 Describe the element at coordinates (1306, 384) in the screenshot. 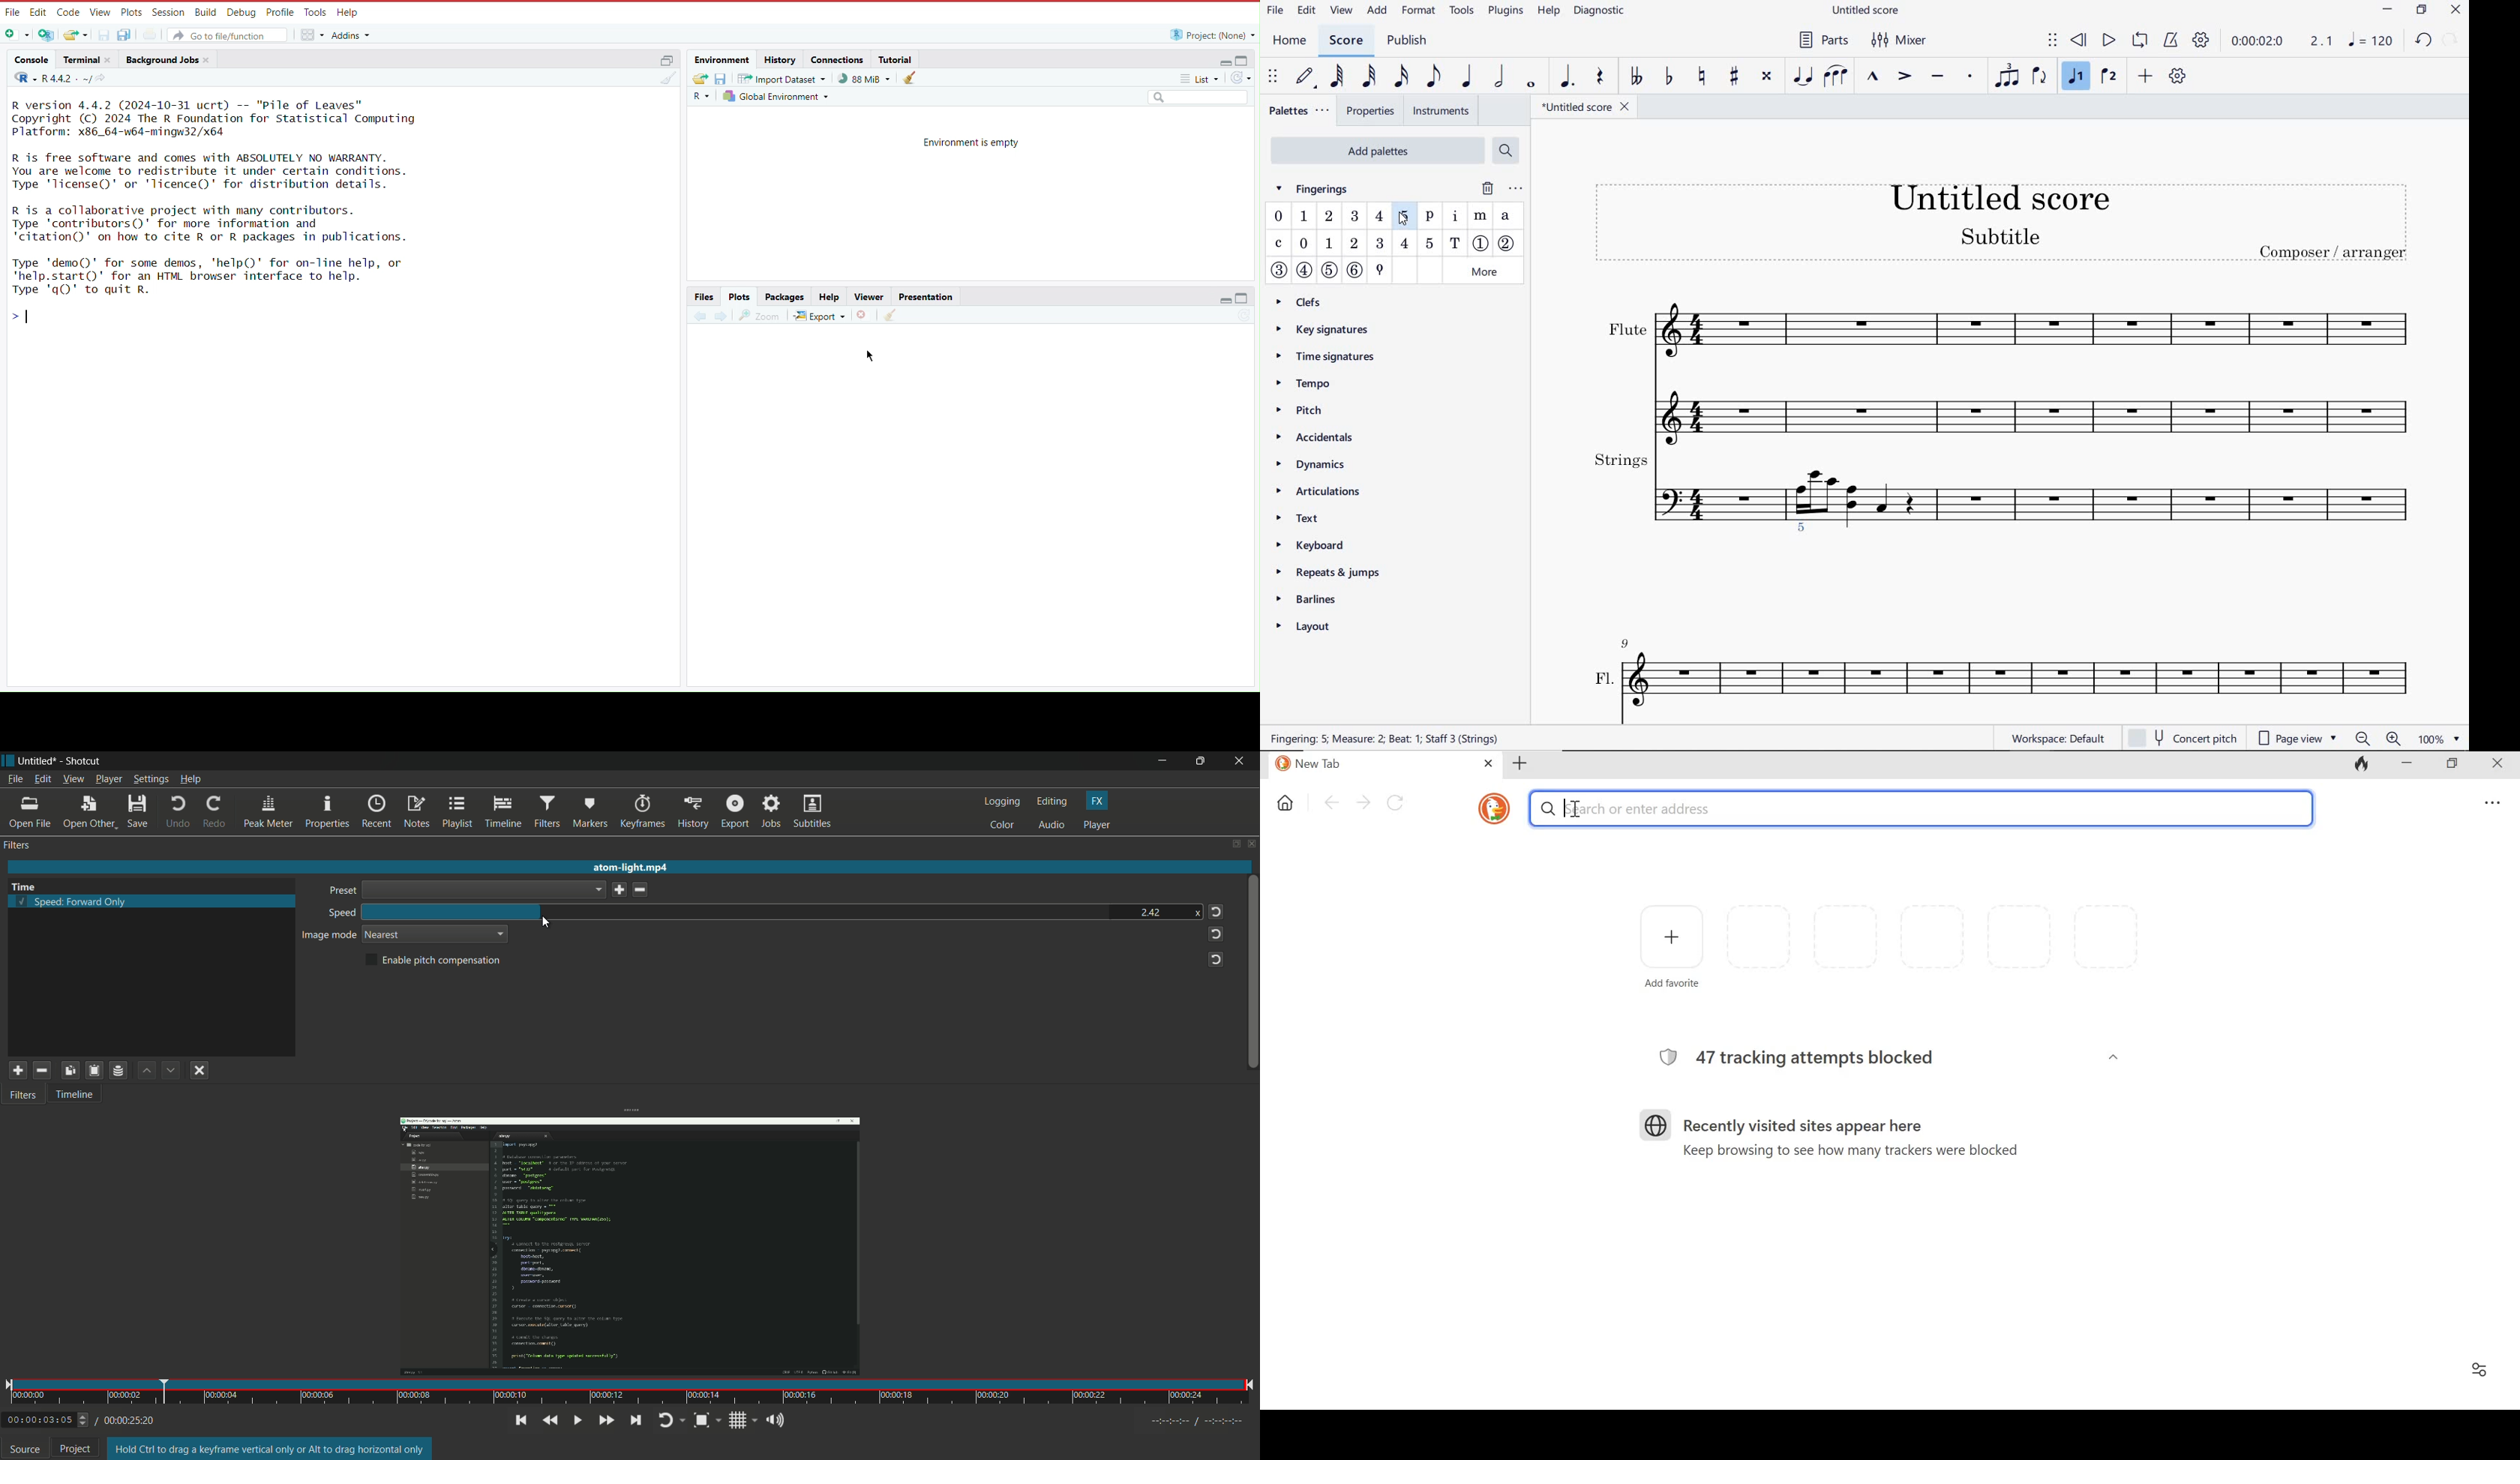

I see `tempo` at that location.